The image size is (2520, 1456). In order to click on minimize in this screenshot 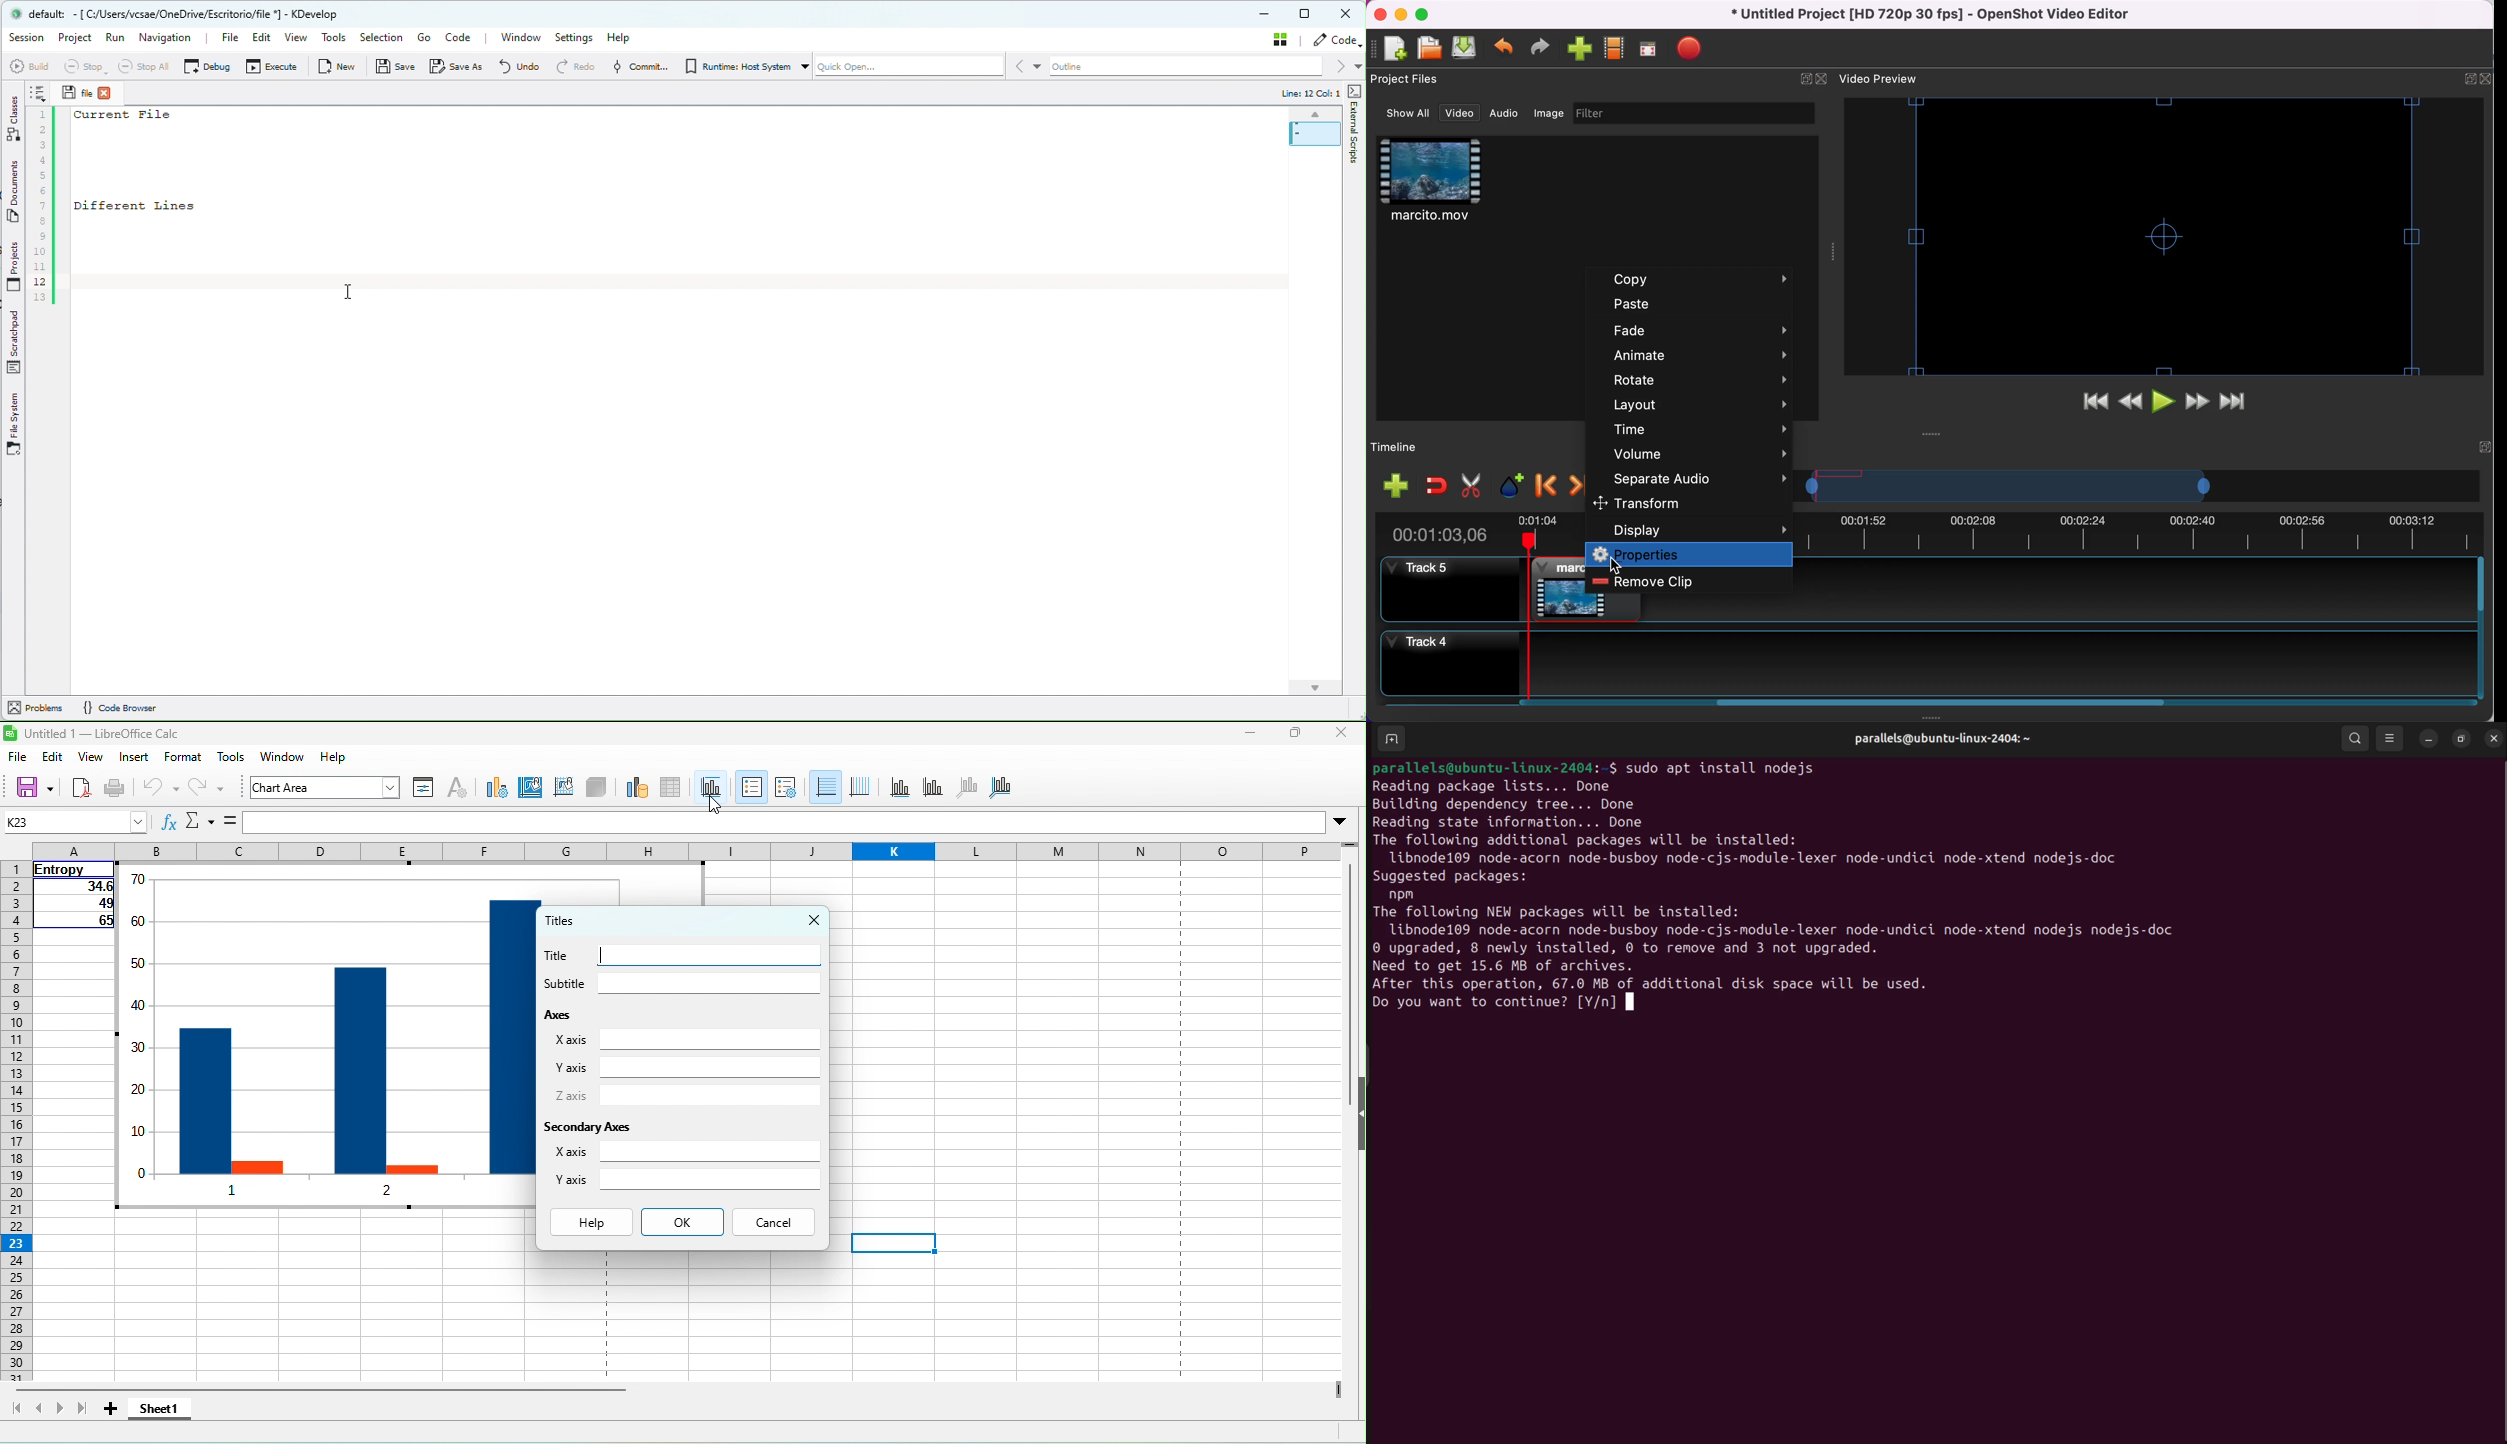, I will do `click(2429, 740)`.